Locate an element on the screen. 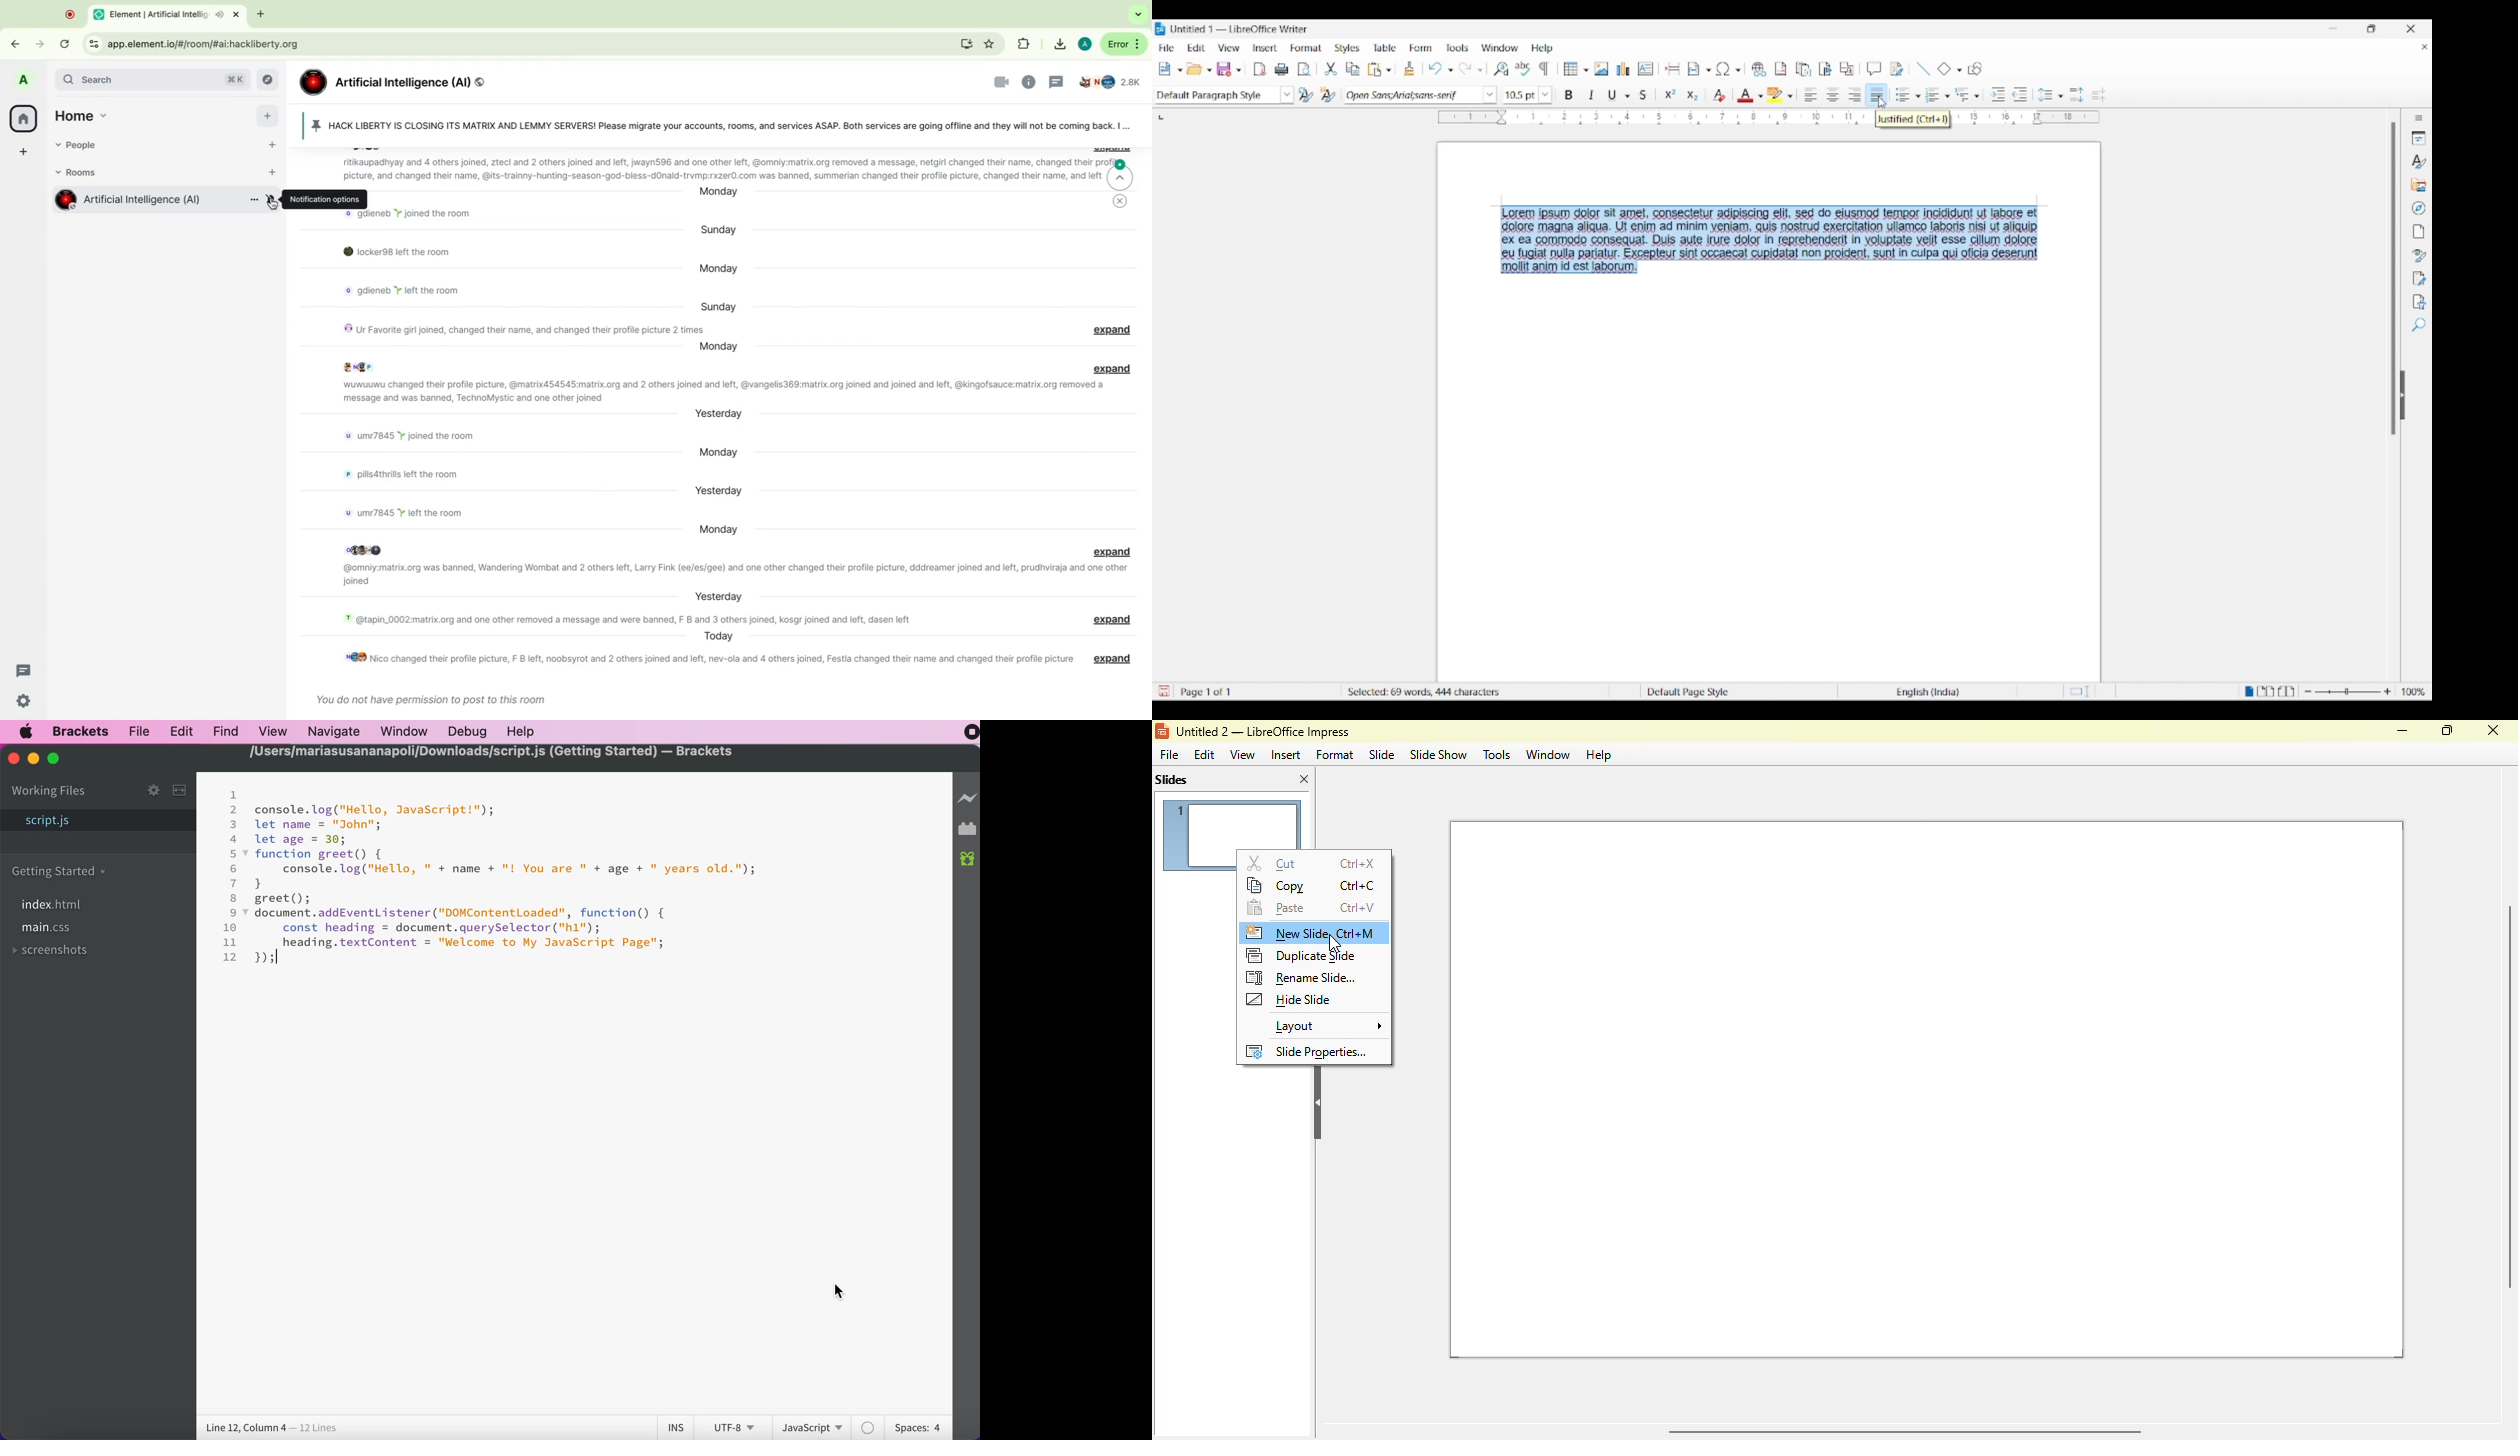  Properties is located at coordinates (2419, 138).